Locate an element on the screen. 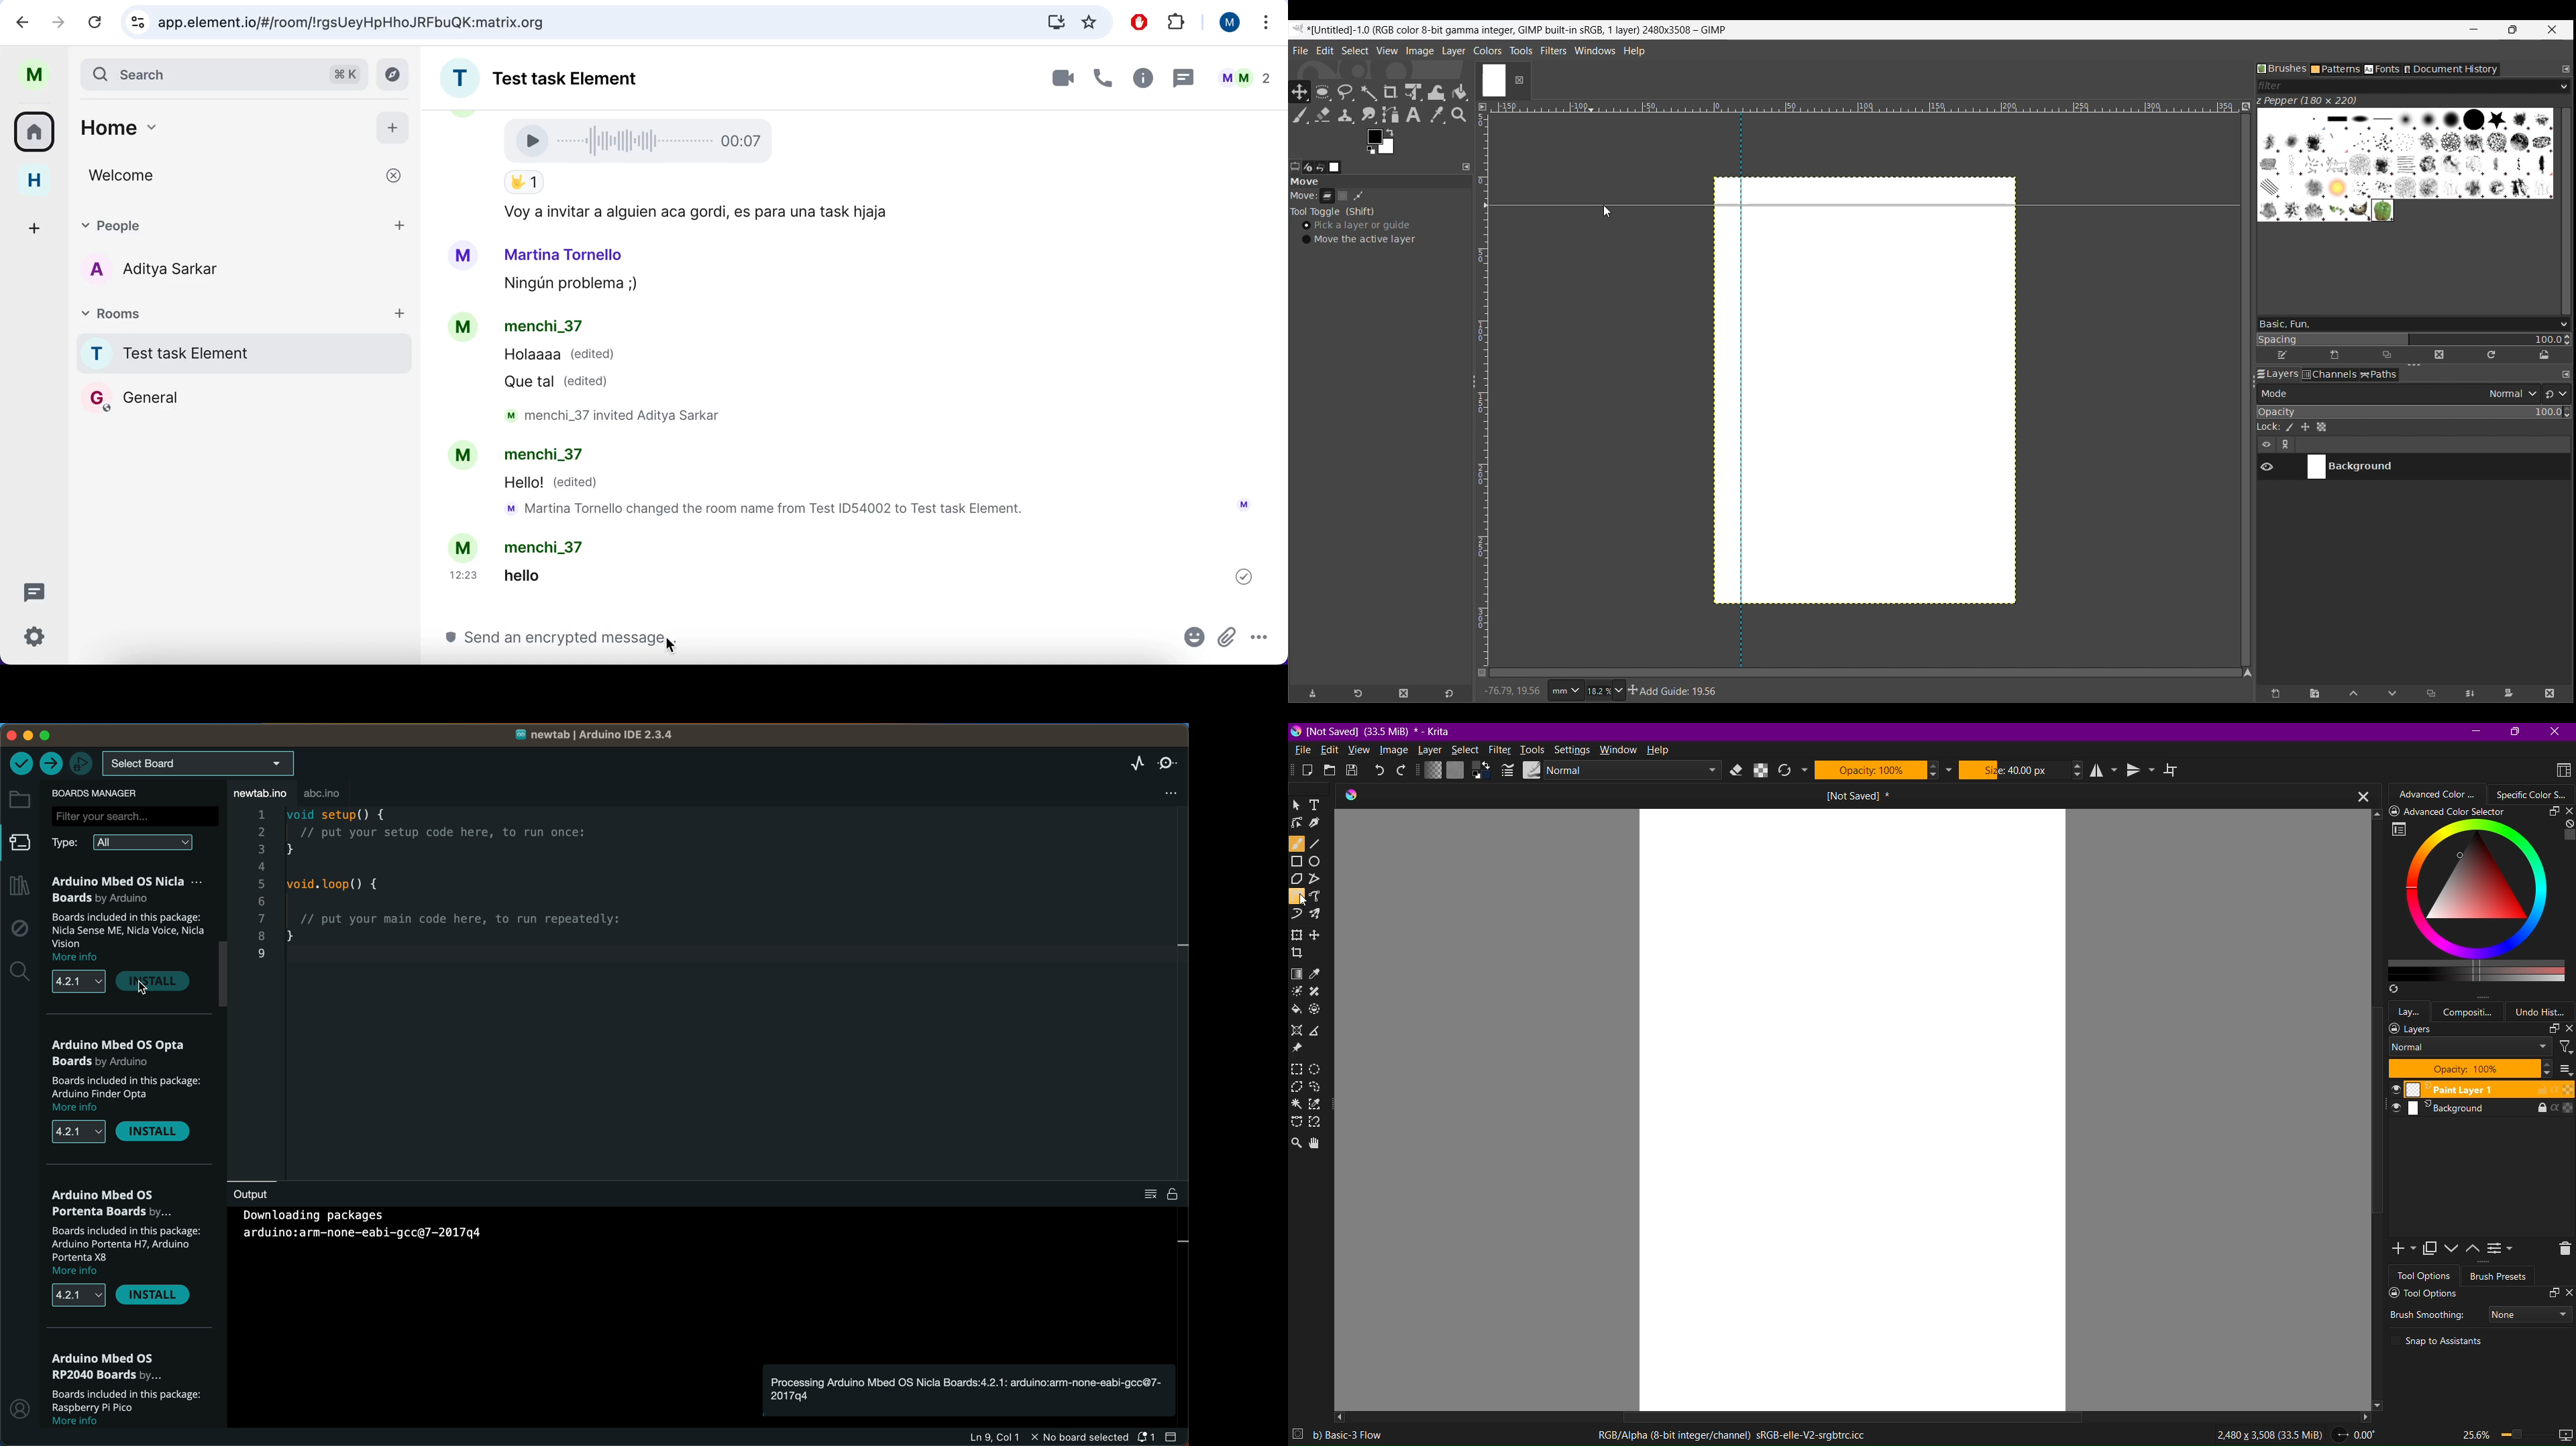  Martina Tornello is located at coordinates (564, 254).